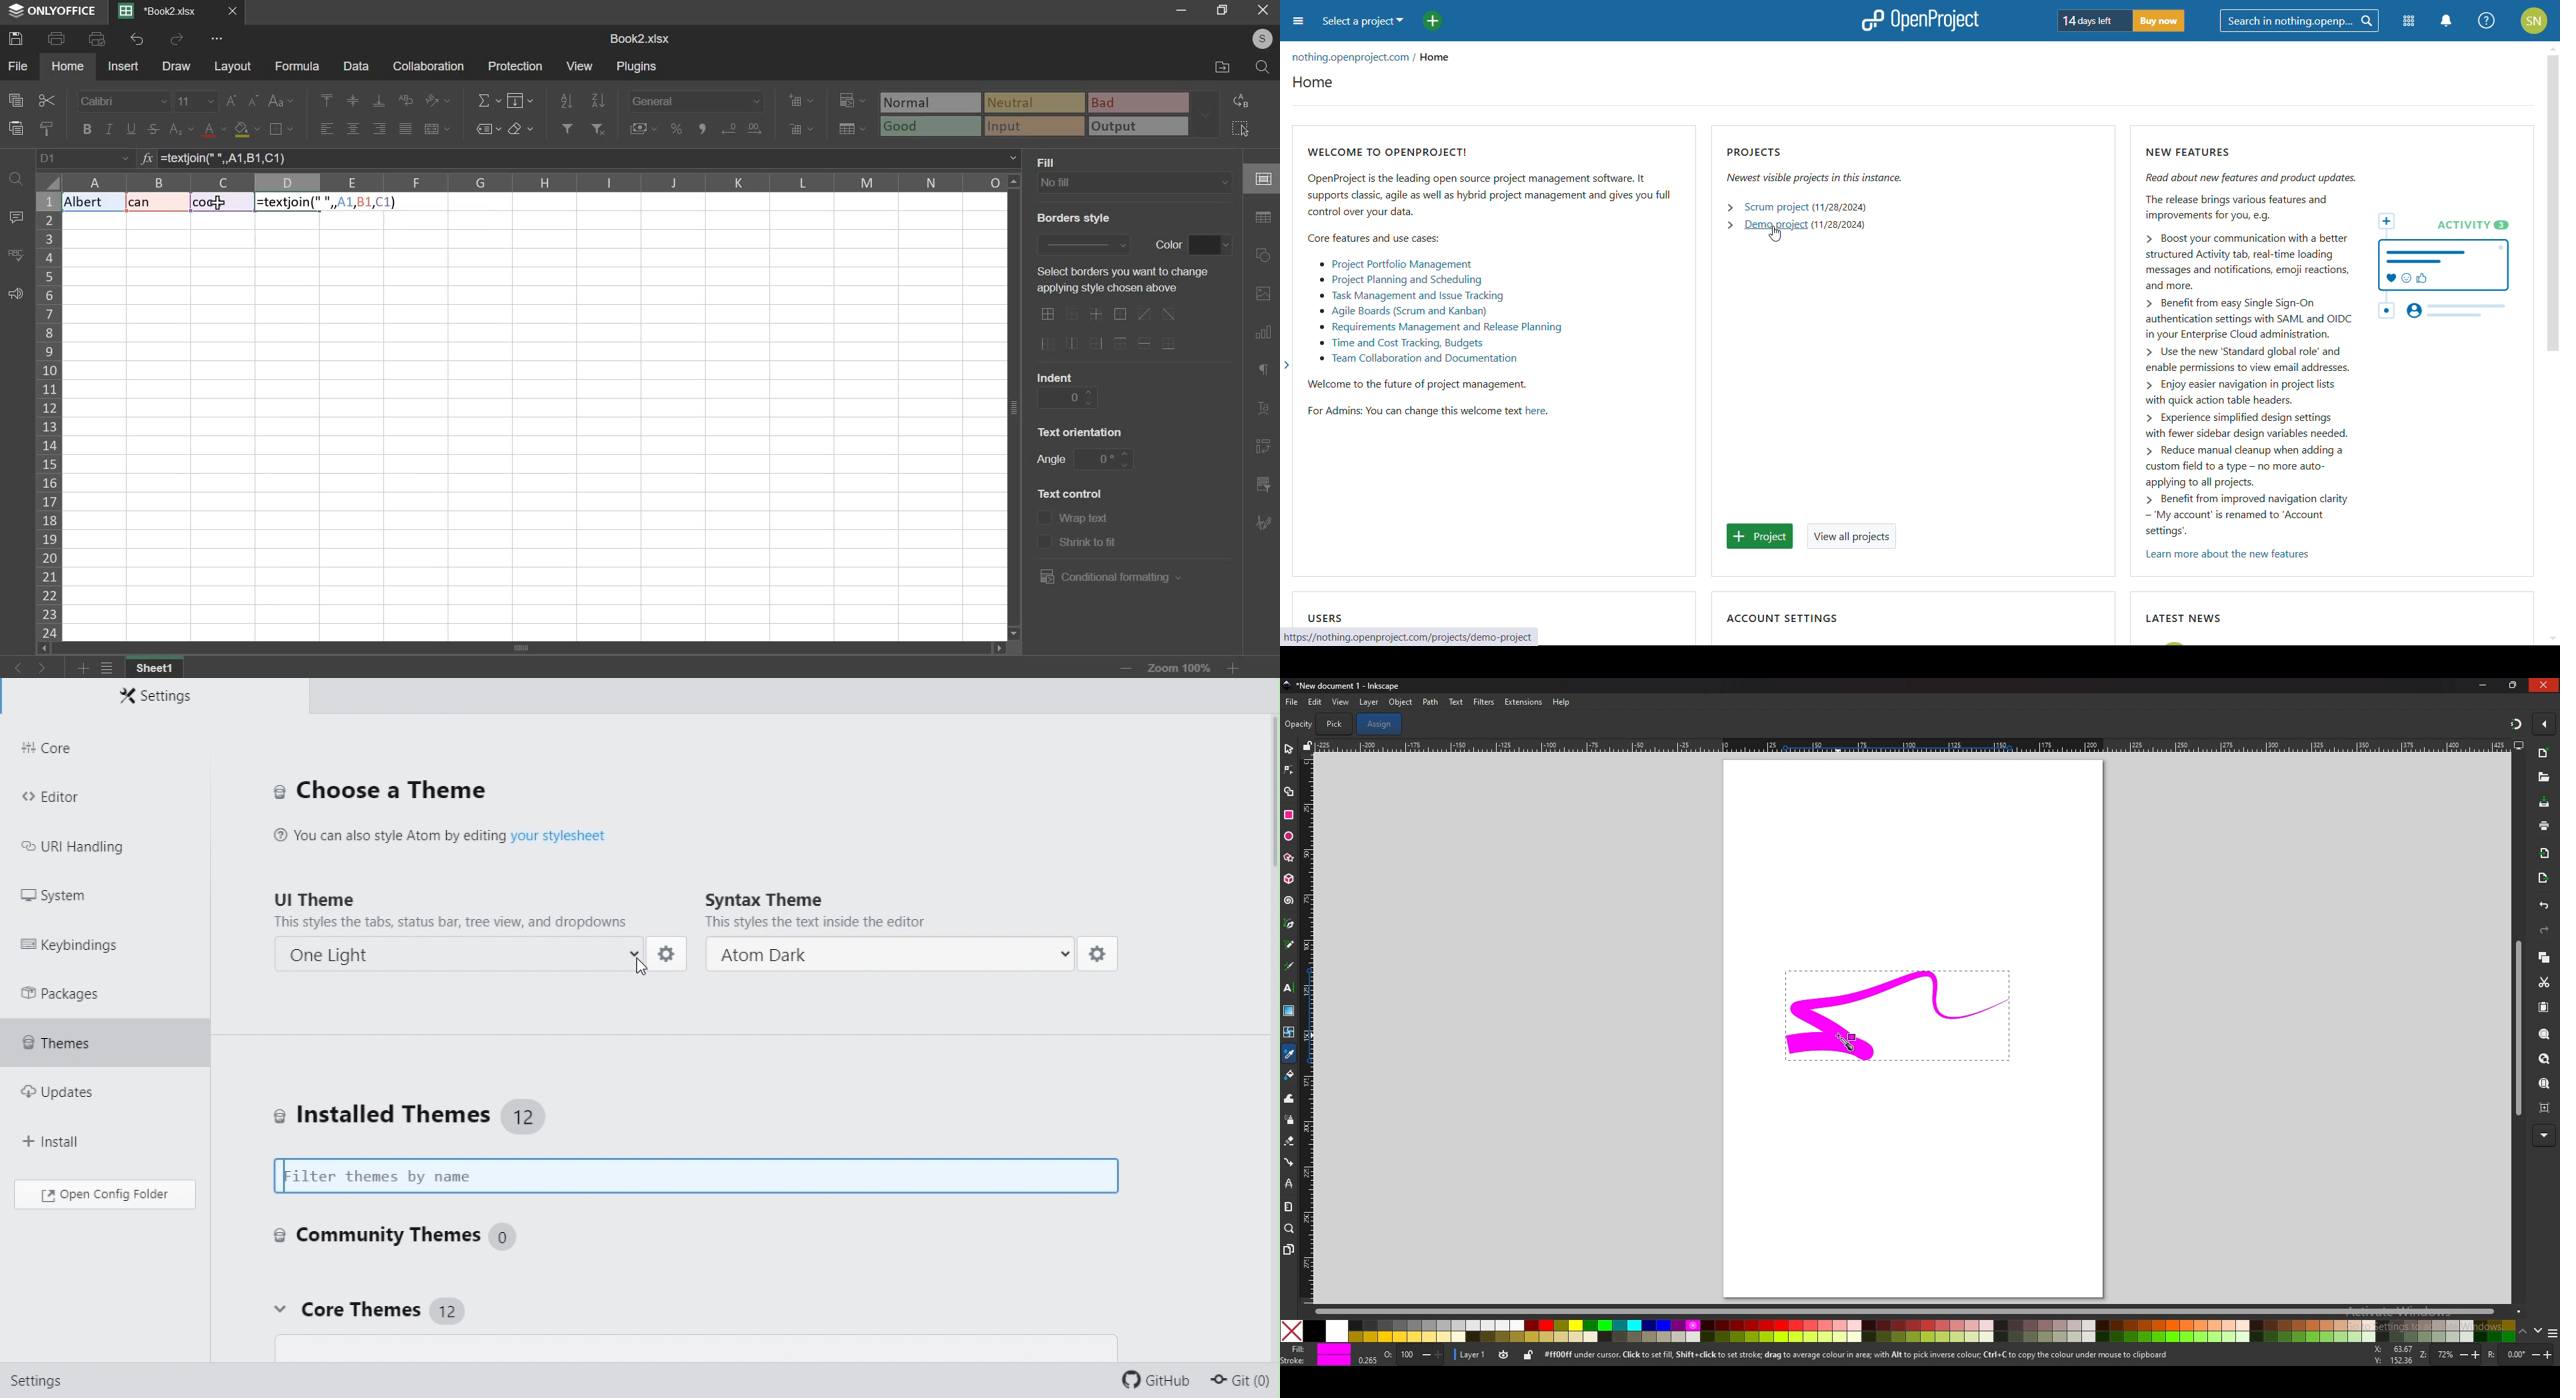 The width and height of the screenshot is (2576, 1400). What do you see at coordinates (2518, 1355) in the screenshot?
I see `rotate` at bounding box center [2518, 1355].